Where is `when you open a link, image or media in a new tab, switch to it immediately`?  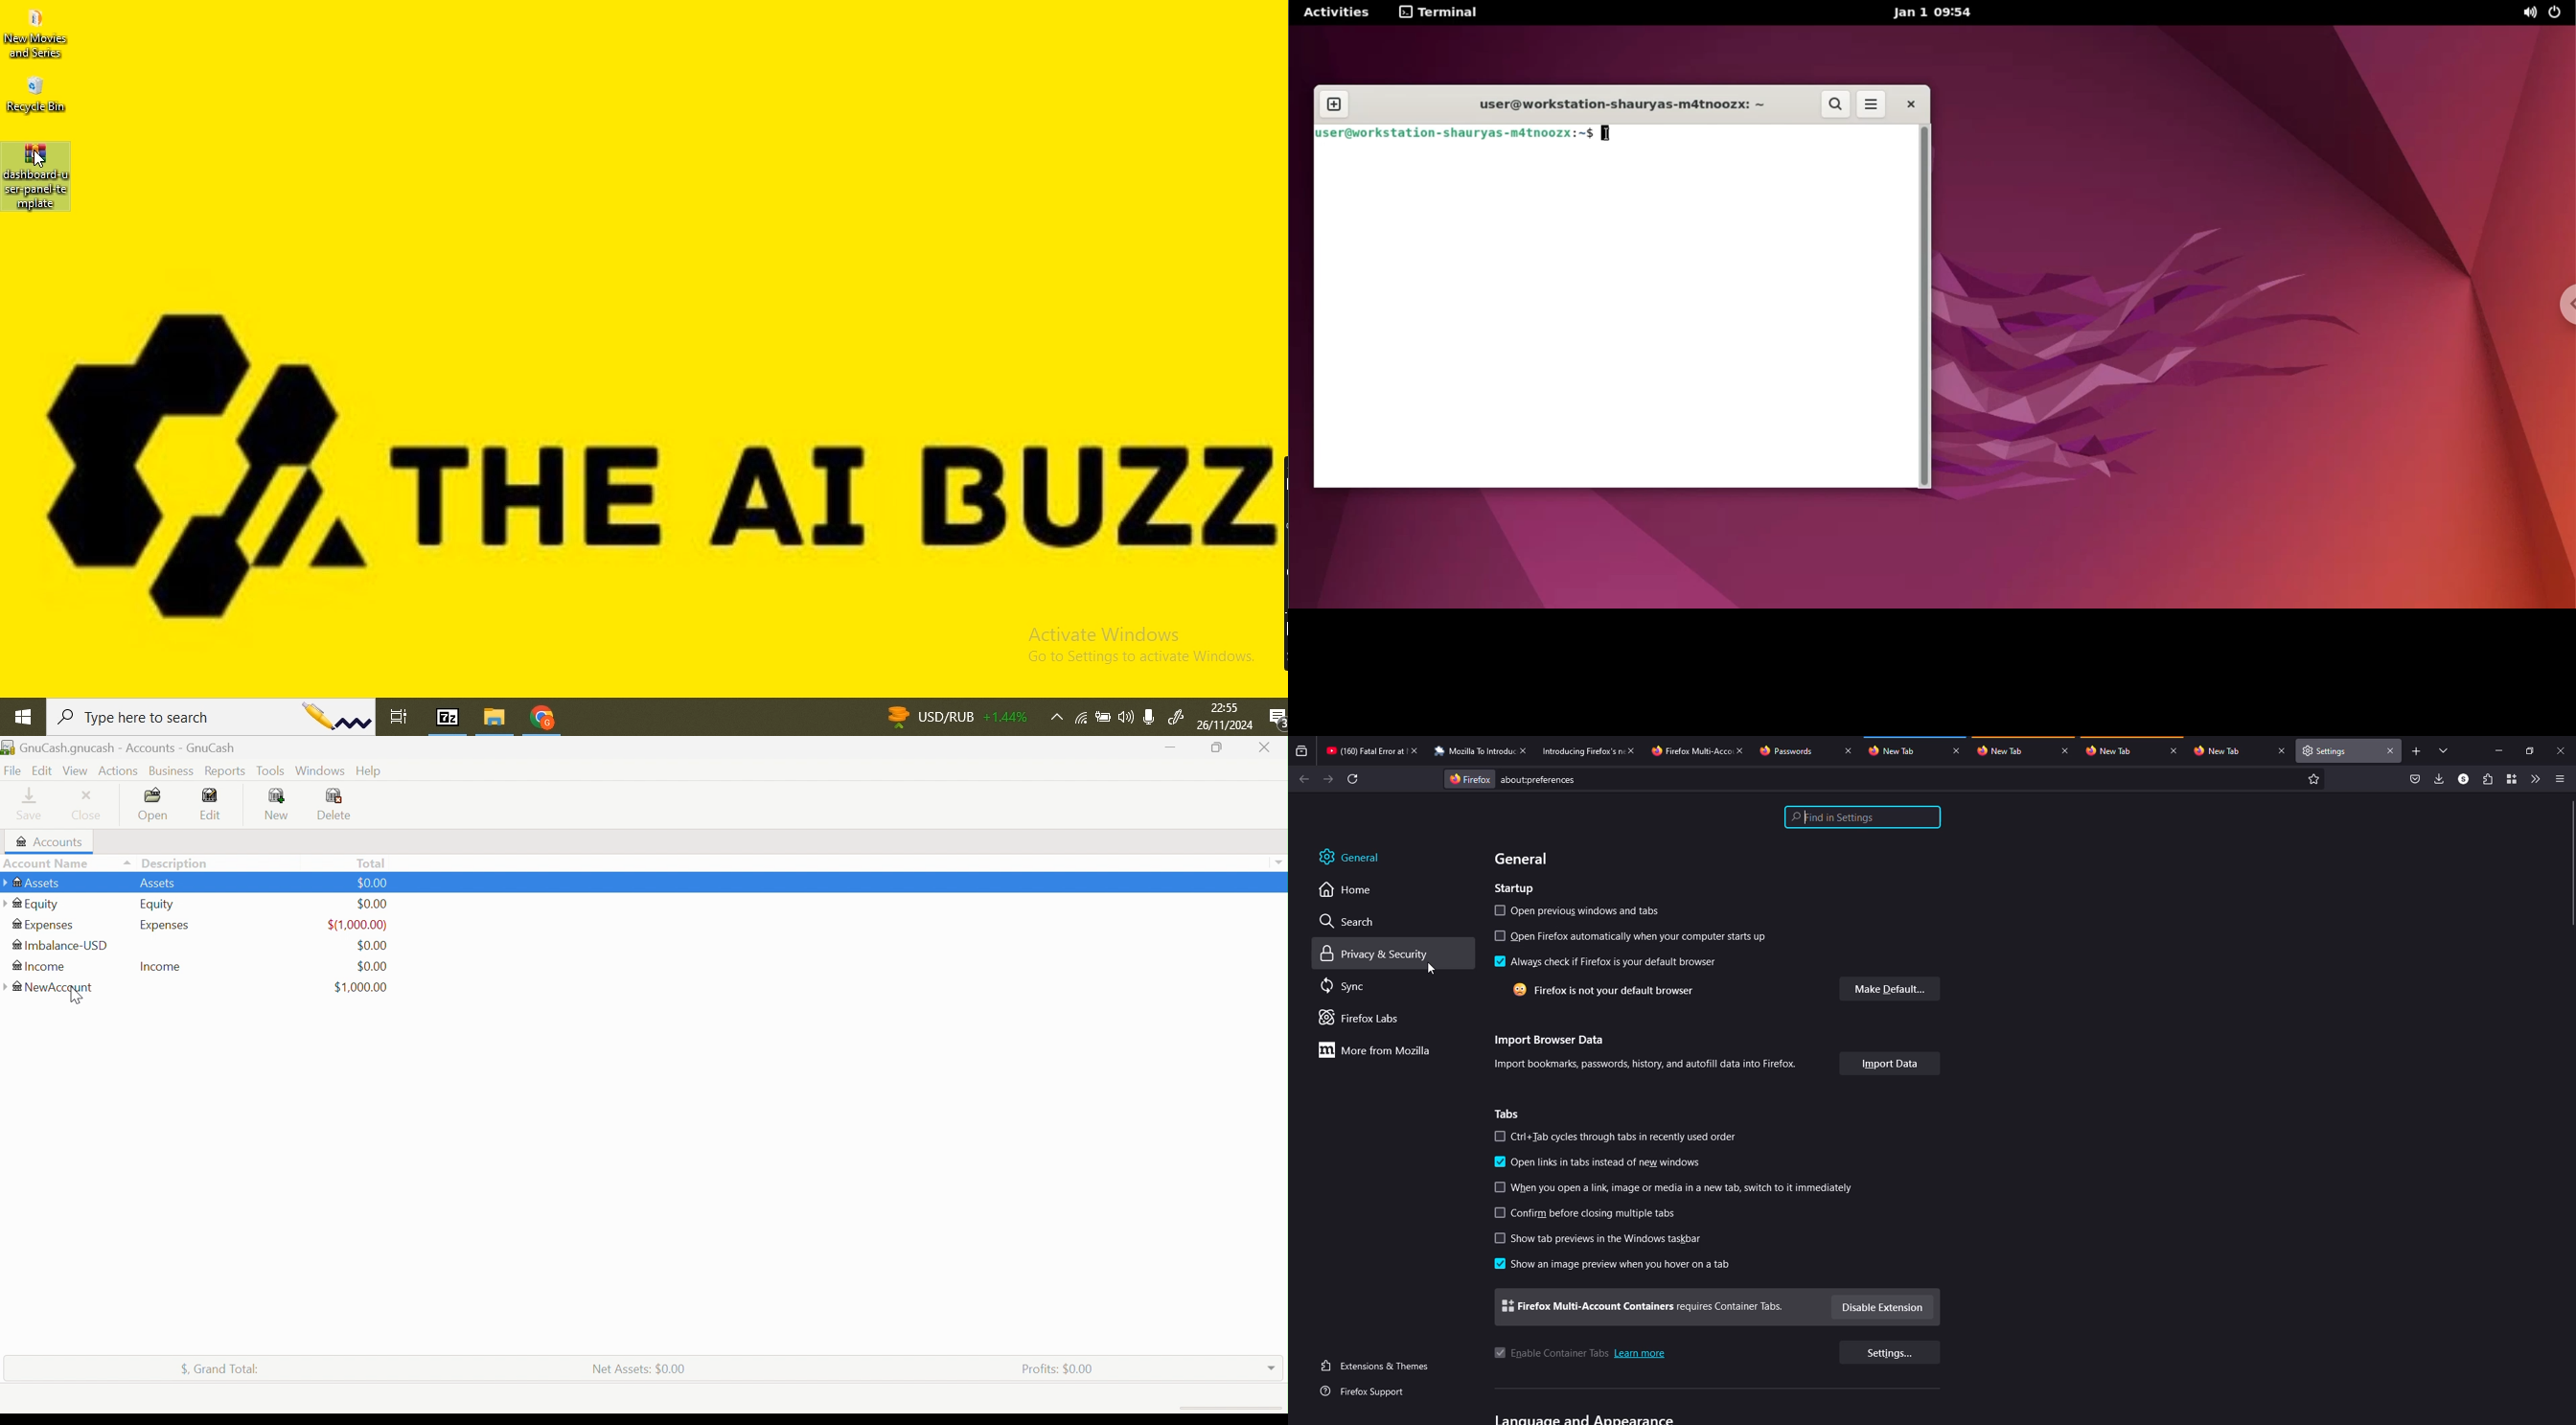
when you open a link, image or media in a new tab, switch to it immediately is located at coordinates (1684, 1188).